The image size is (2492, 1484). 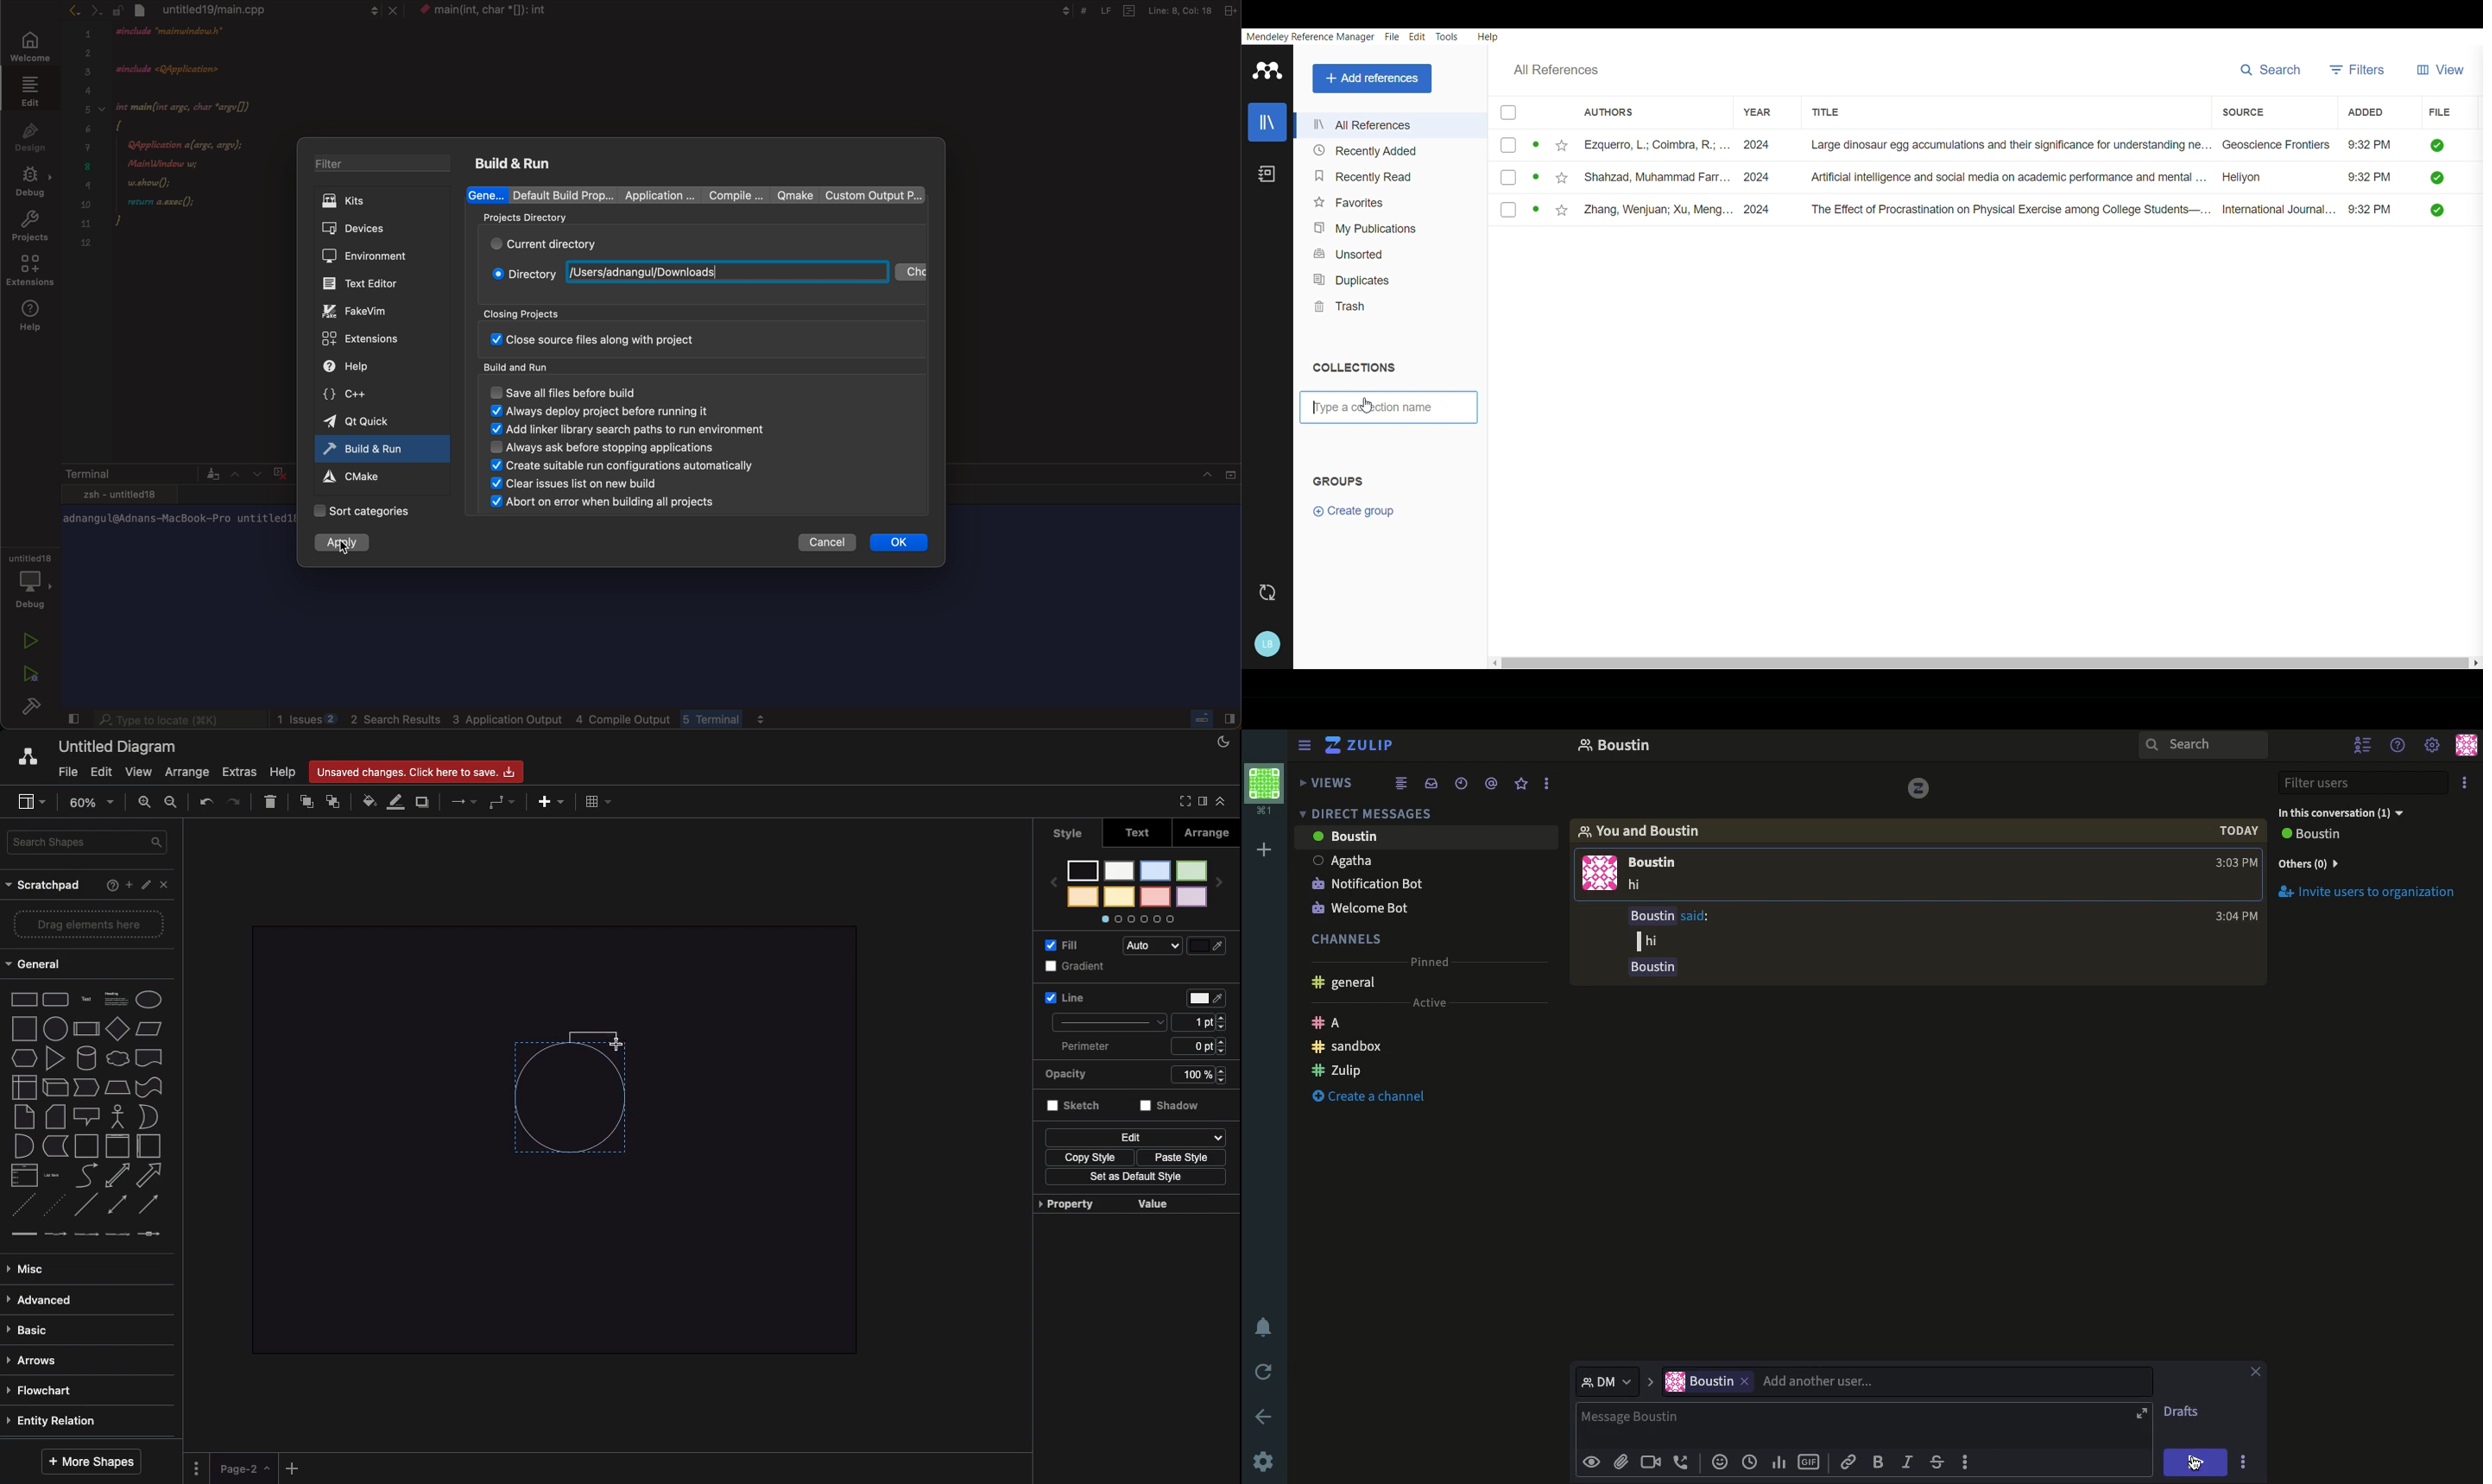 What do you see at coordinates (524, 219) in the screenshot?
I see `projects directory` at bounding box center [524, 219].